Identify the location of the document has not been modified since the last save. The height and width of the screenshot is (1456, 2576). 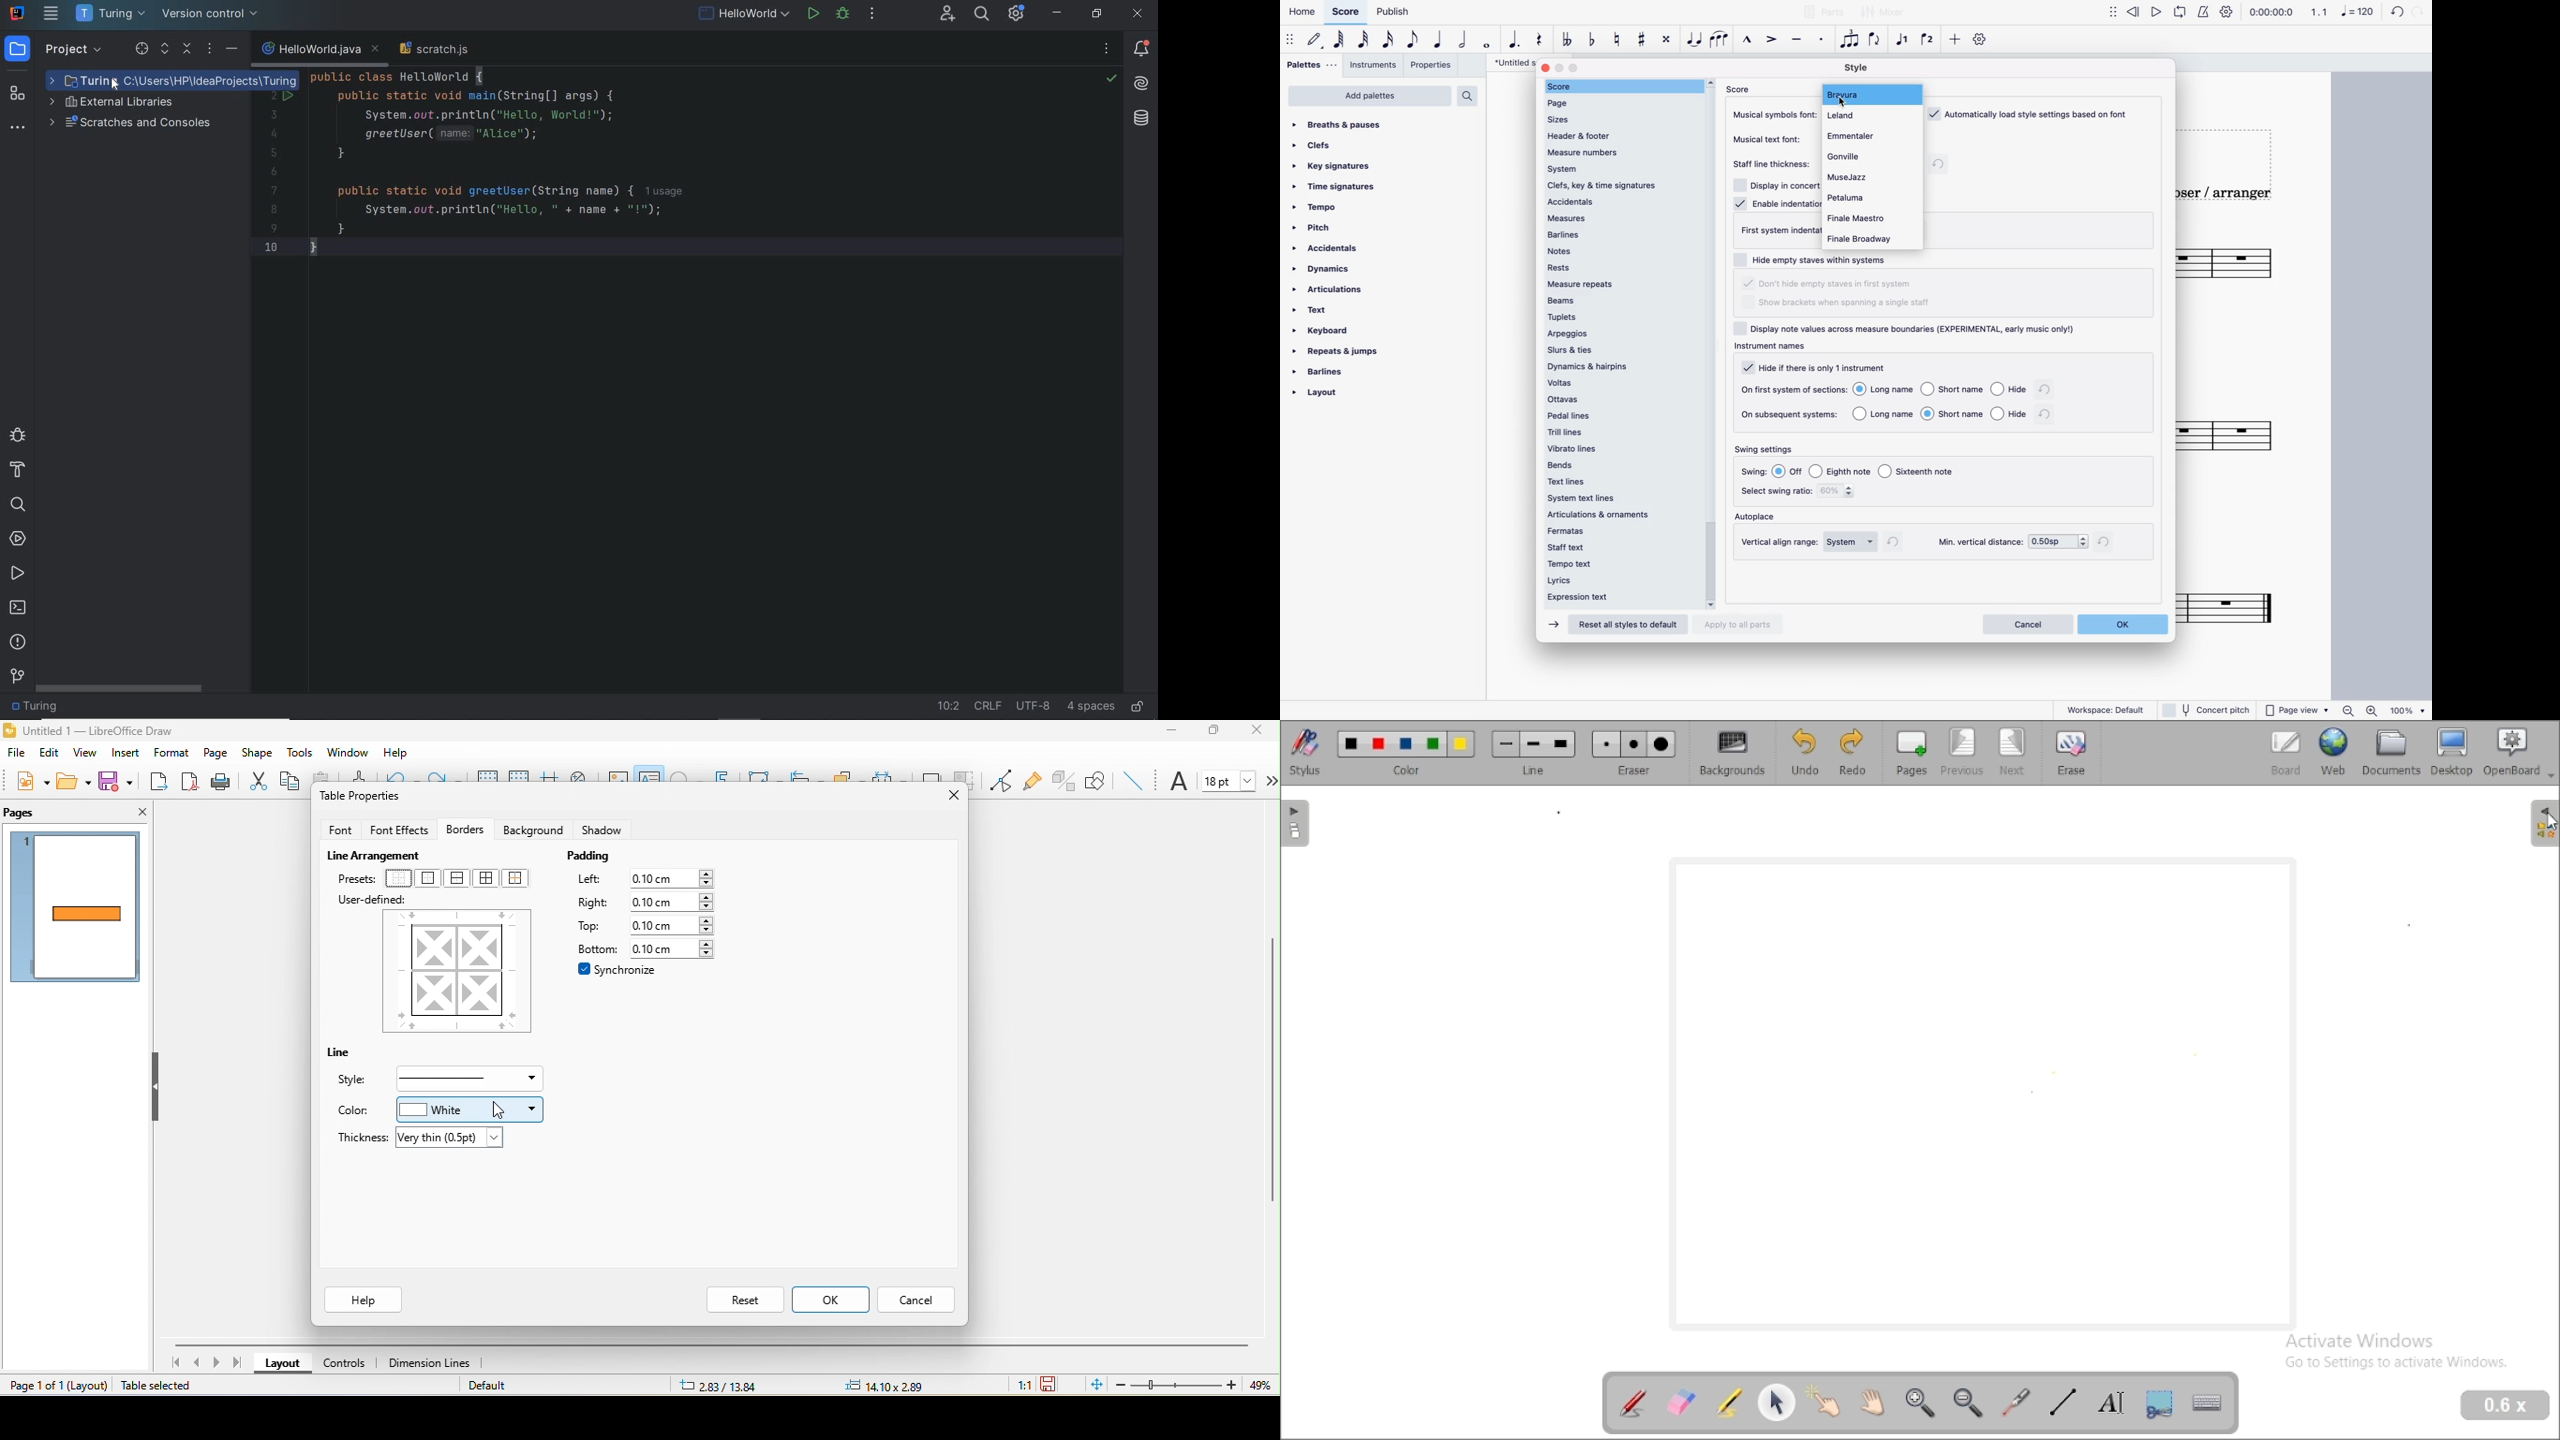
(1061, 1384).